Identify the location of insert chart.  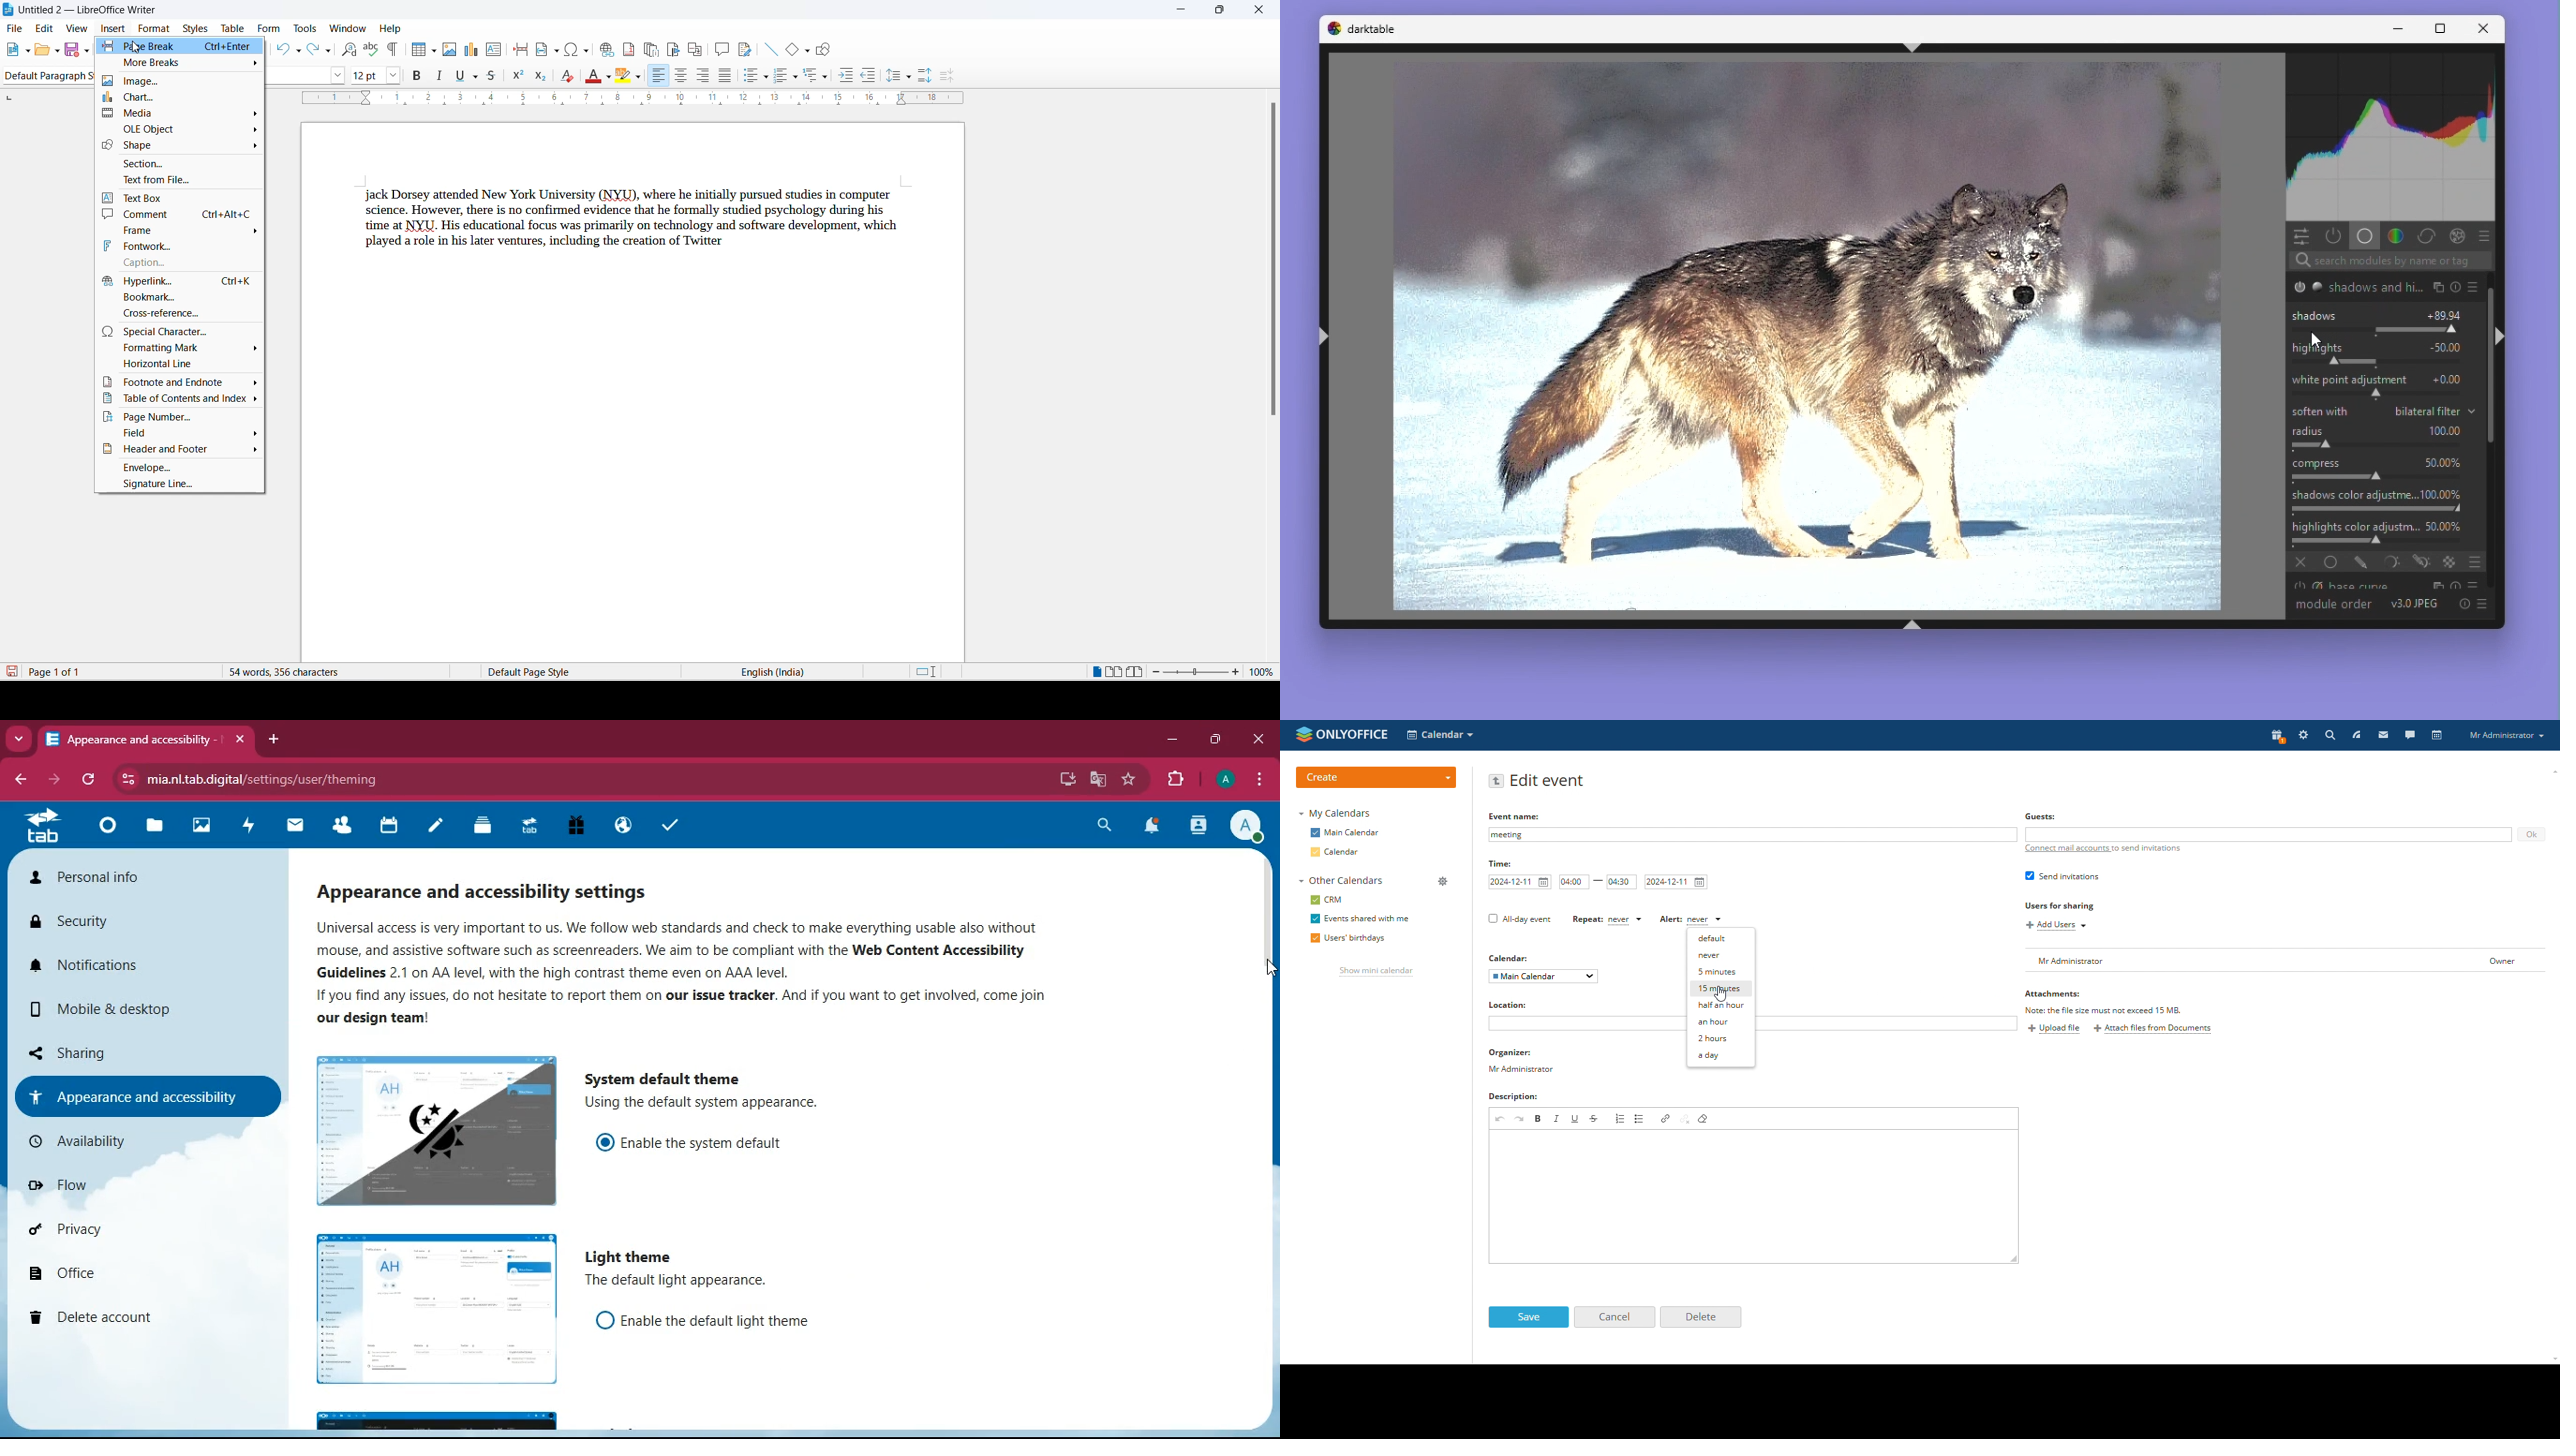
(473, 50).